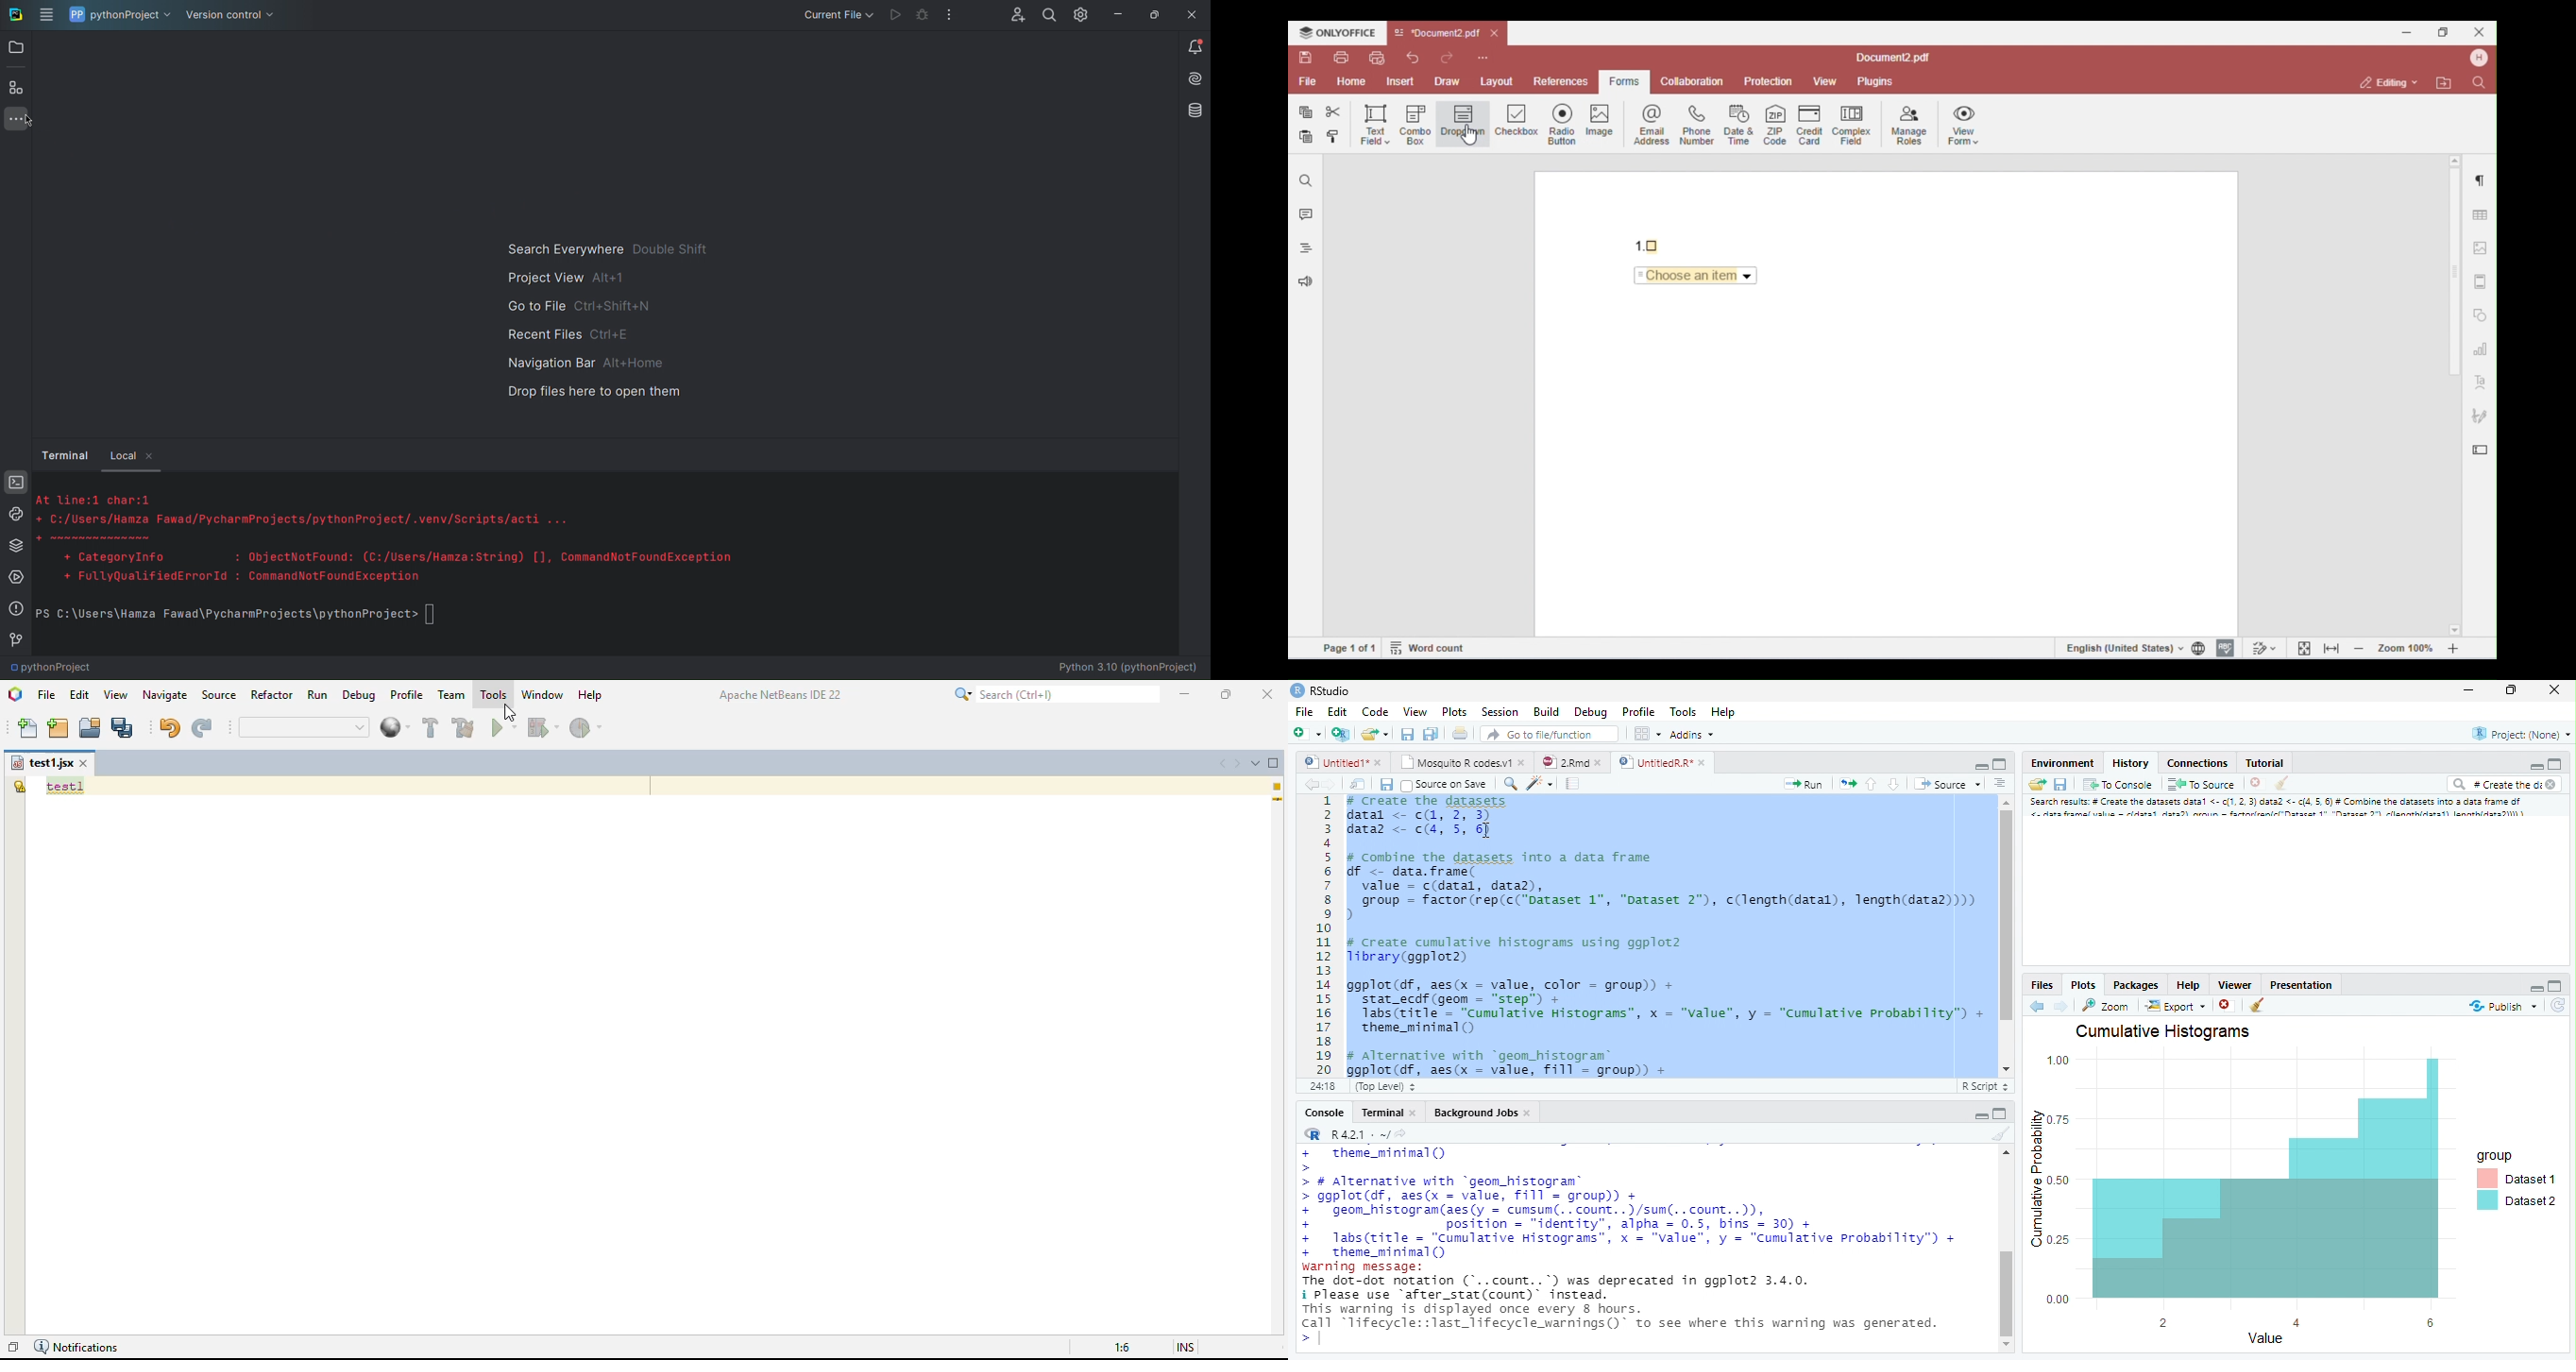 This screenshot has height=1372, width=2576. What do you see at coordinates (2000, 763) in the screenshot?
I see `Maximize` at bounding box center [2000, 763].